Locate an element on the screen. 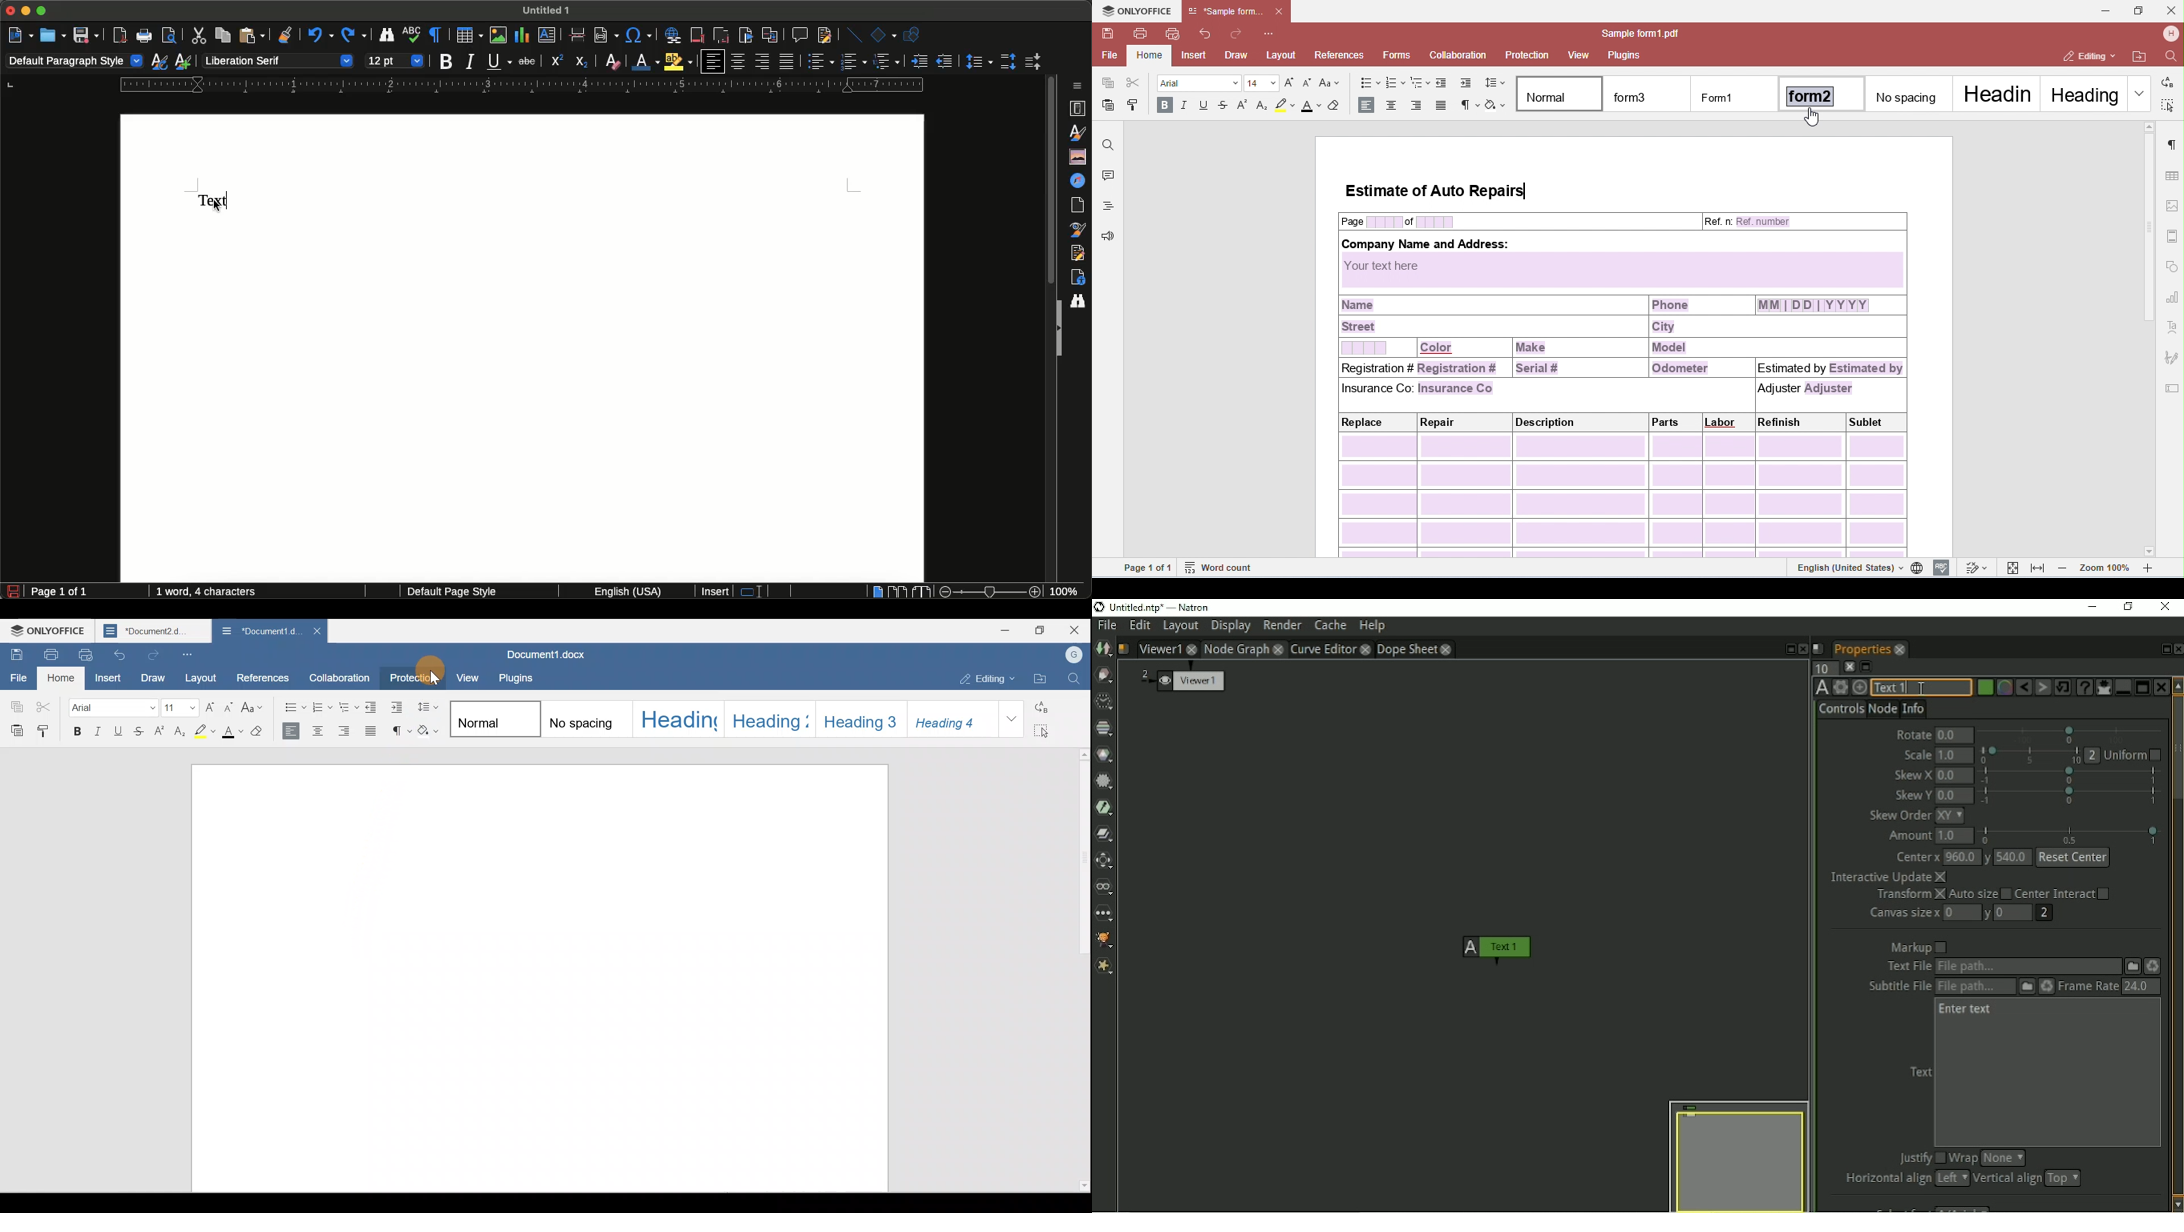 Image resolution: width=2184 pixels, height=1232 pixels. Font color is located at coordinates (647, 62).